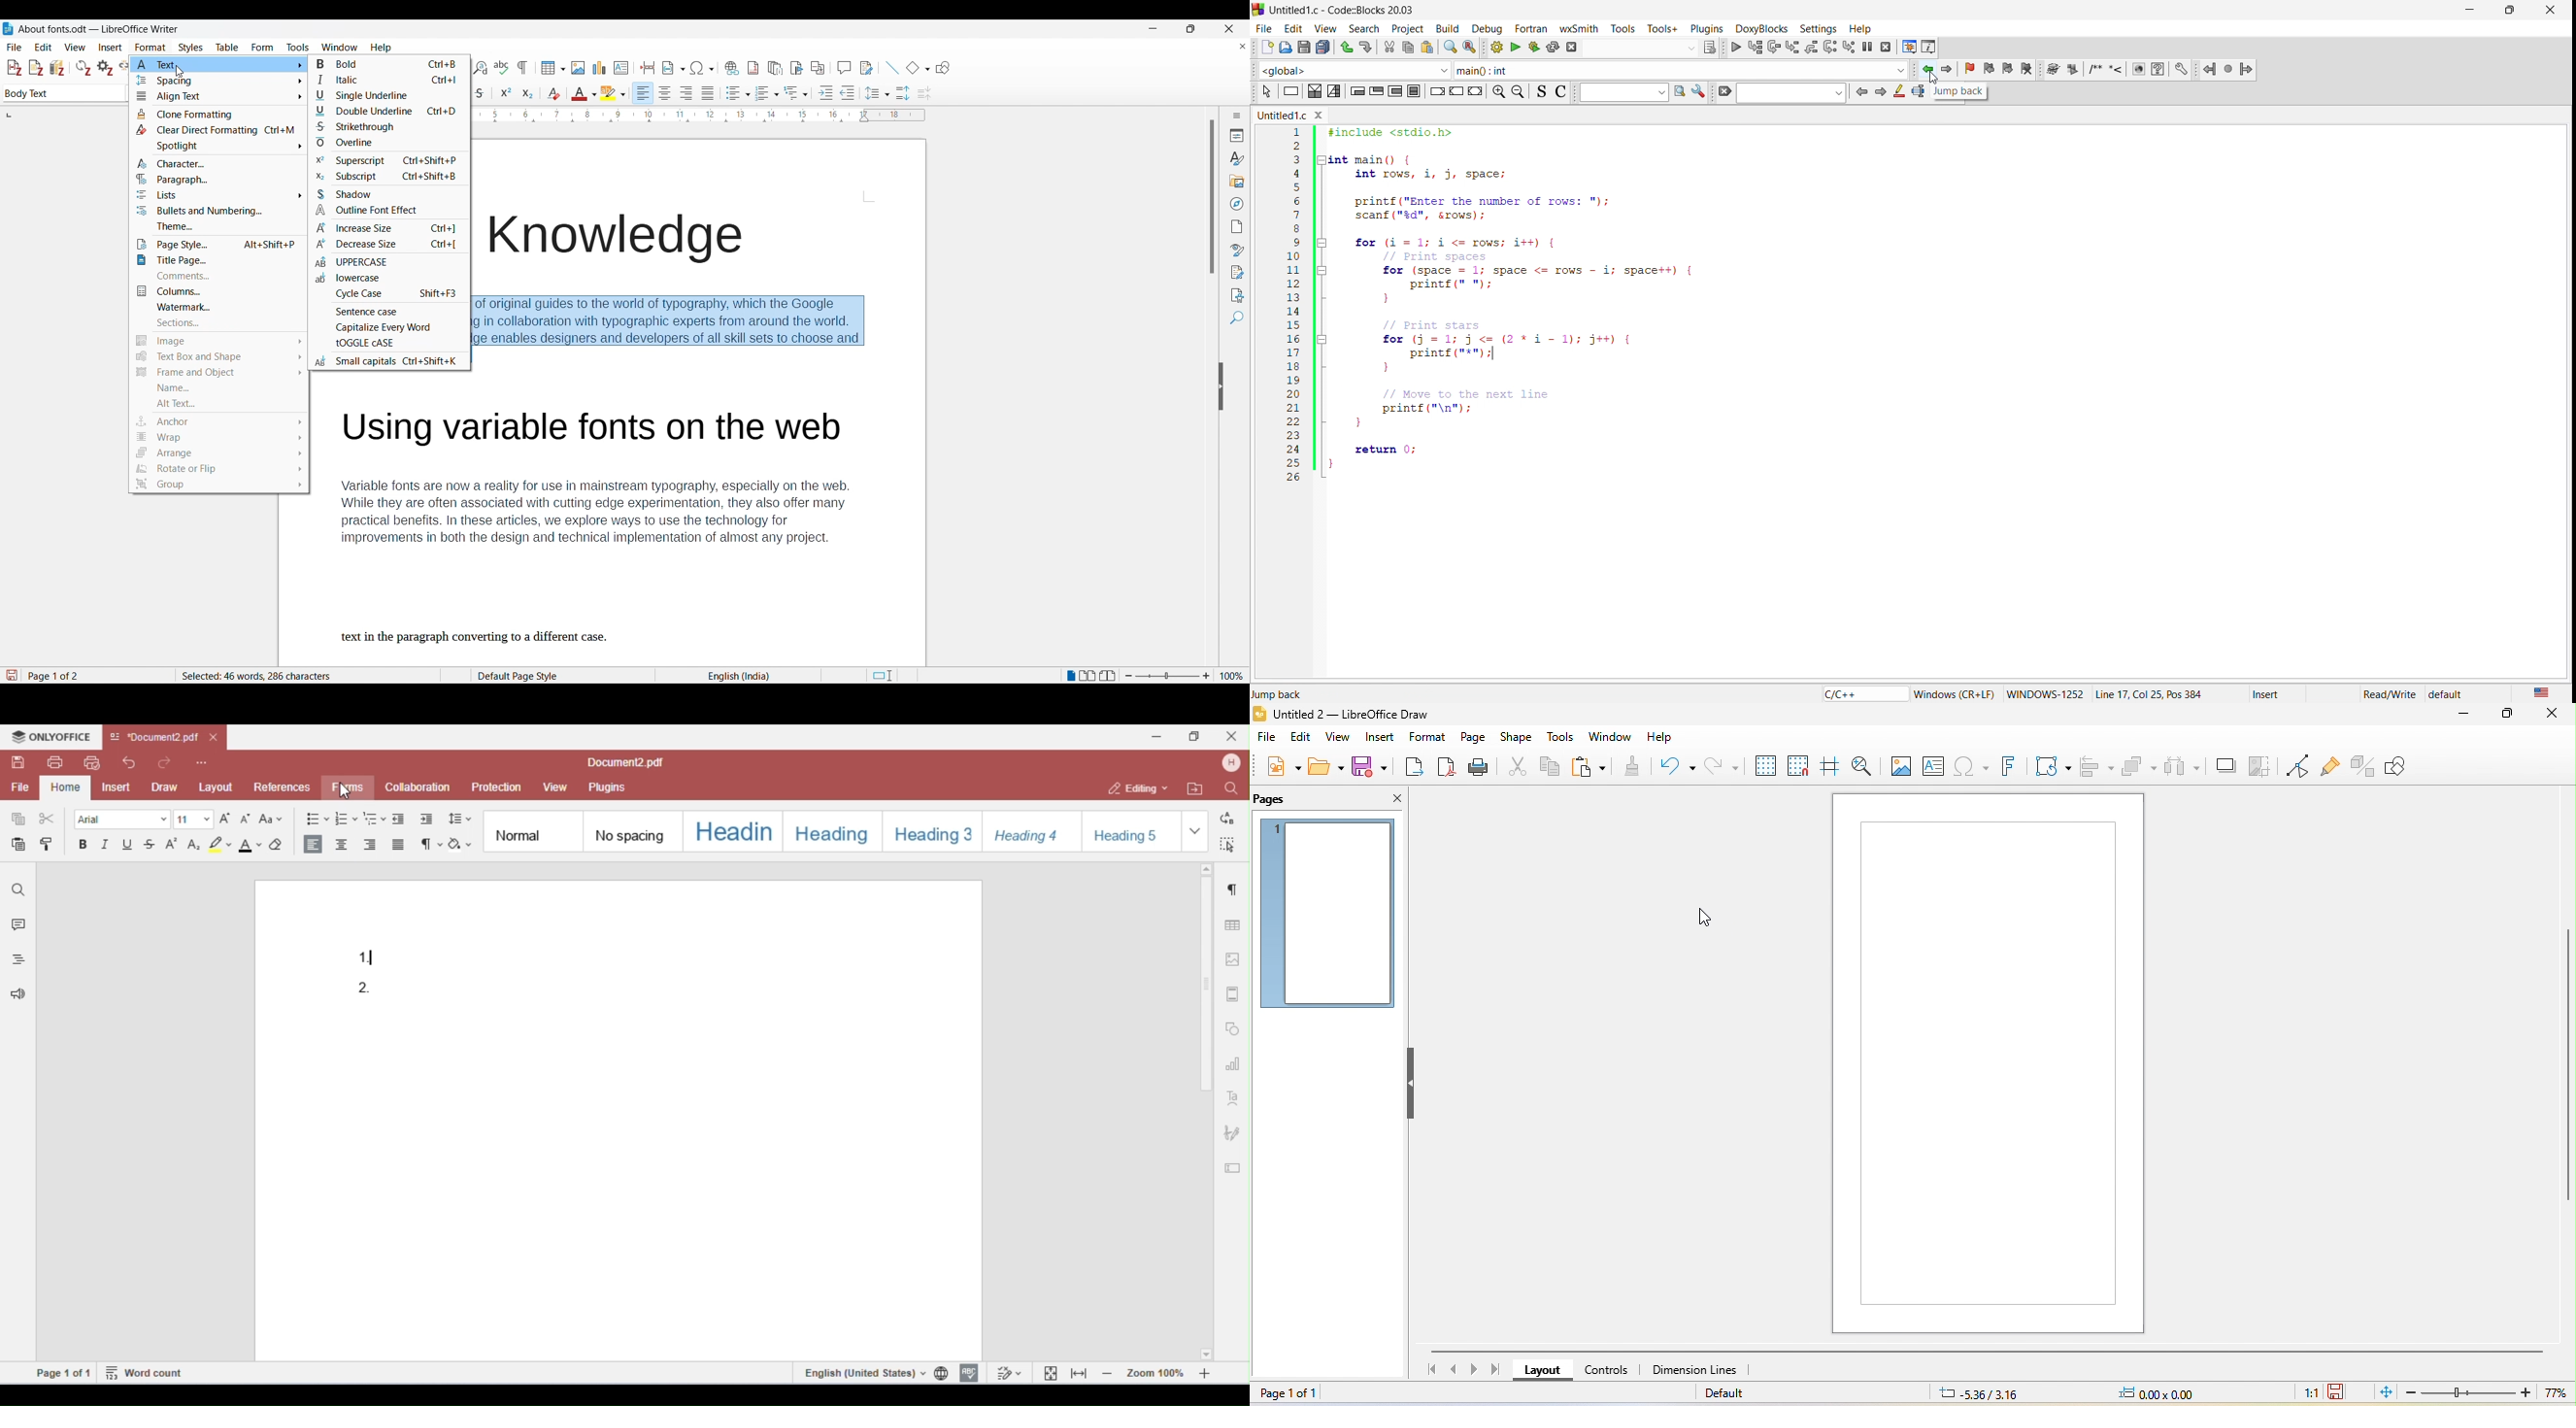  Describe the element at coordinates (213, 130) in the screenshot. I see `Clear Direct Formatting` at that location.